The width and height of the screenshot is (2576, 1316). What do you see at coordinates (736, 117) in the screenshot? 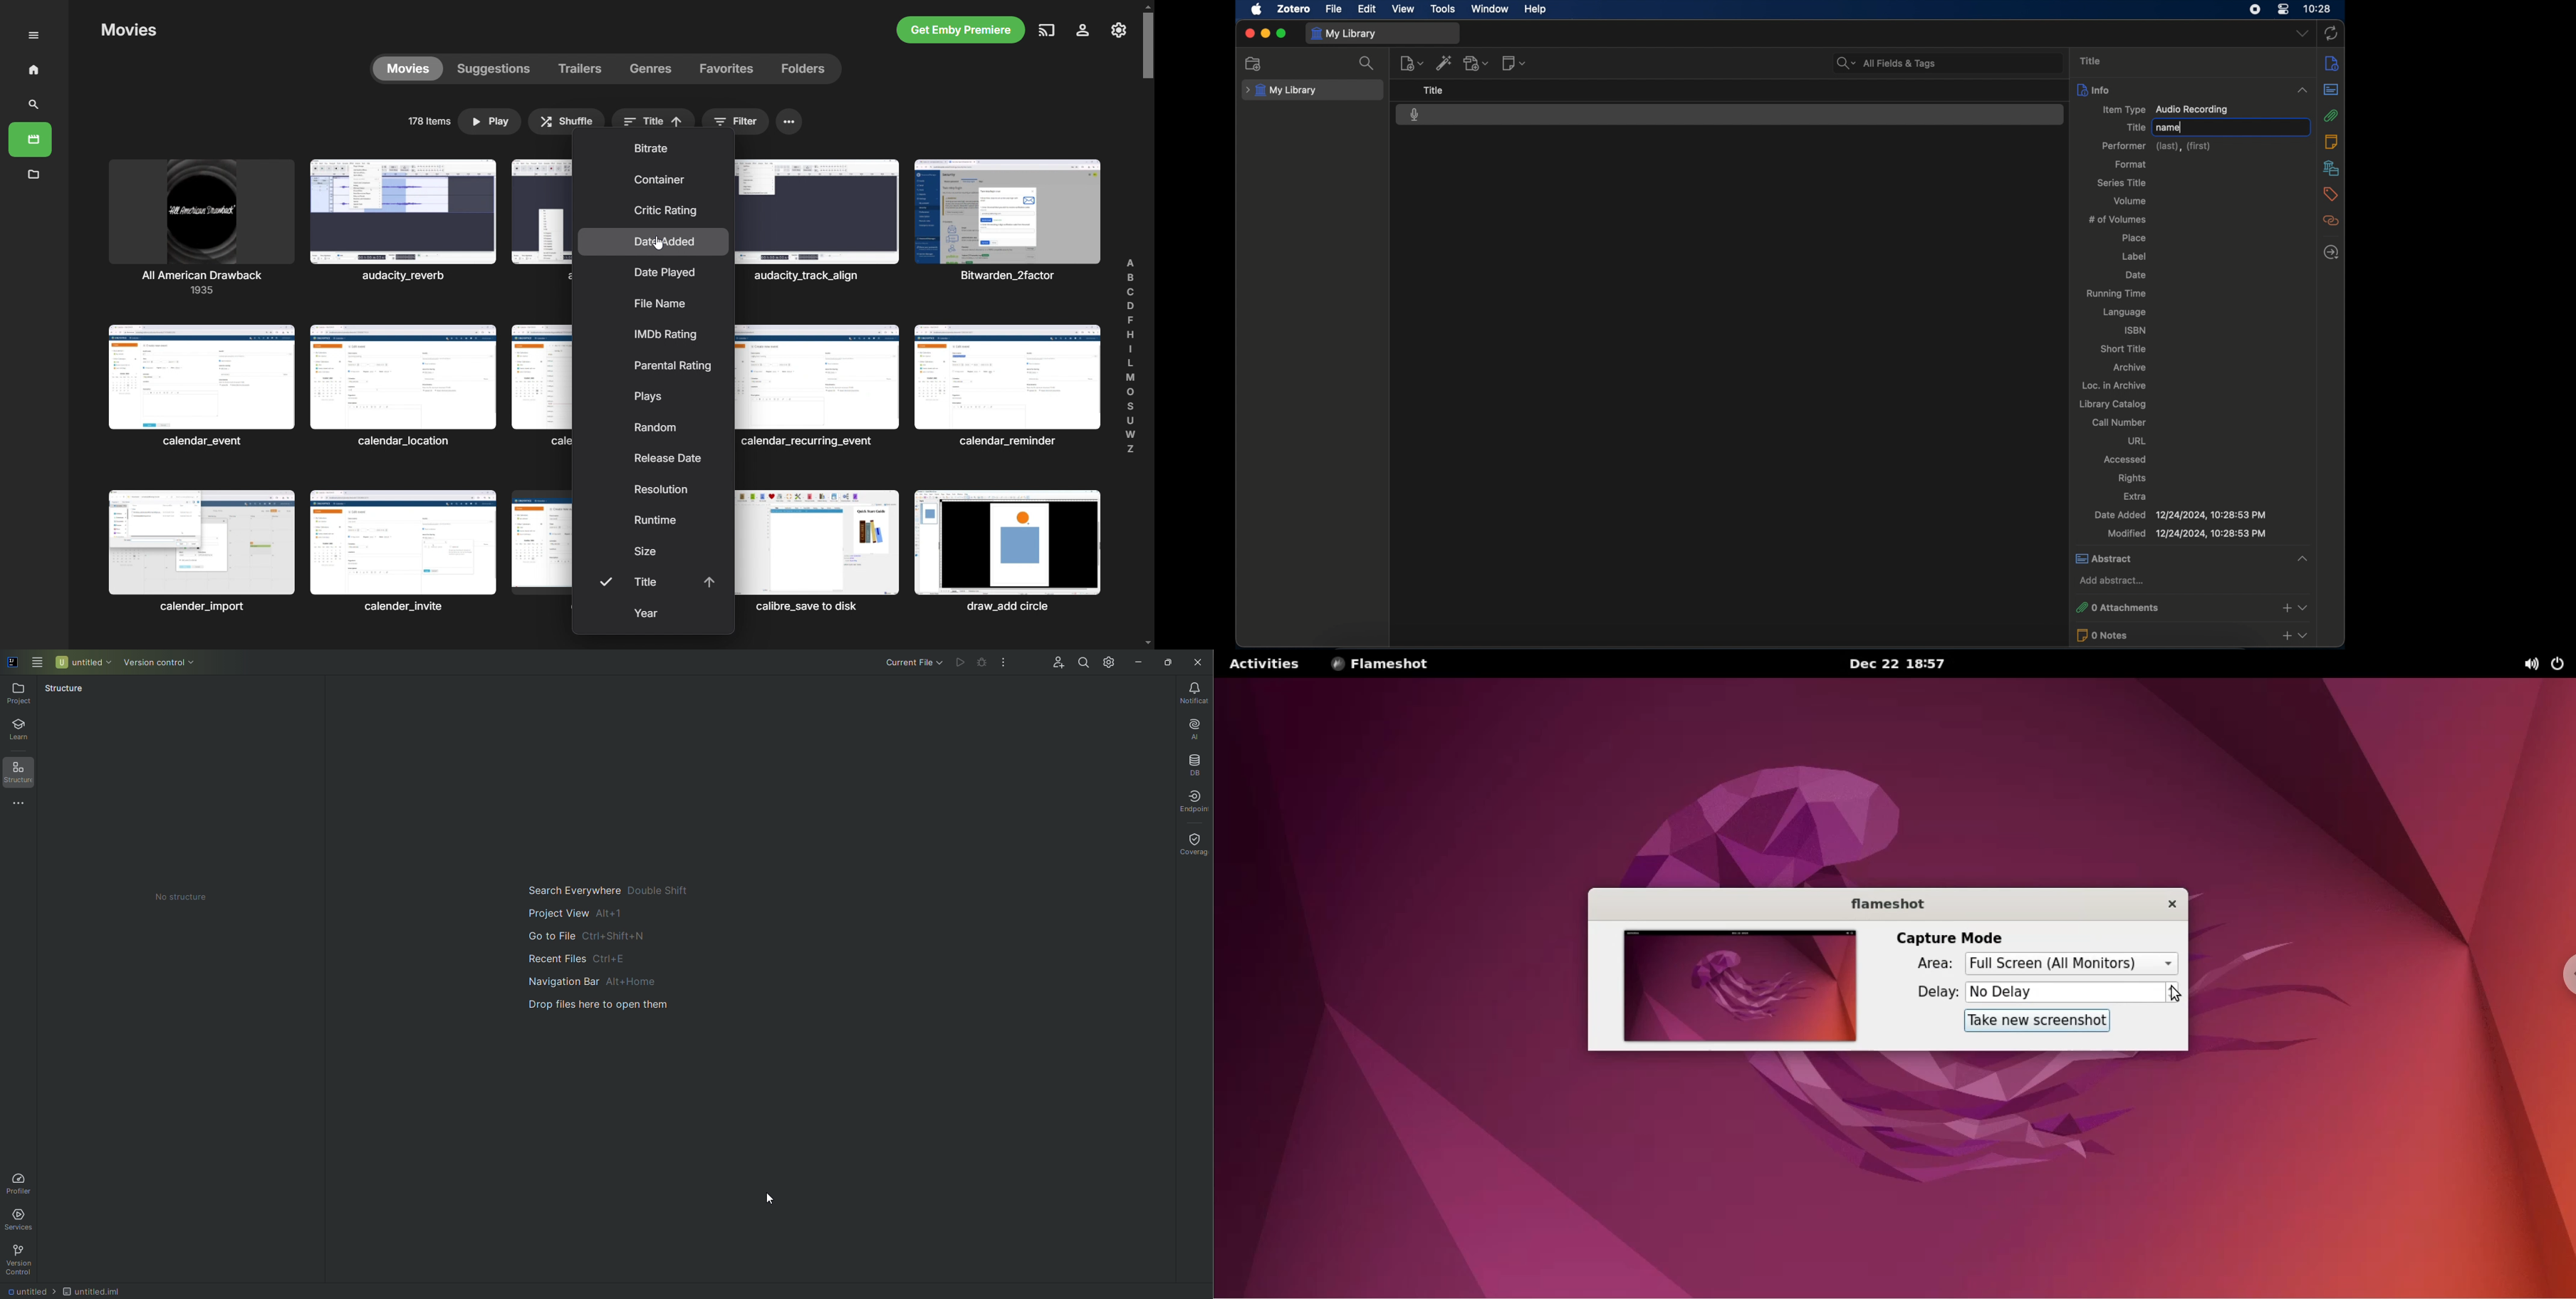
I see `filter` at bounding box center [736, 117].